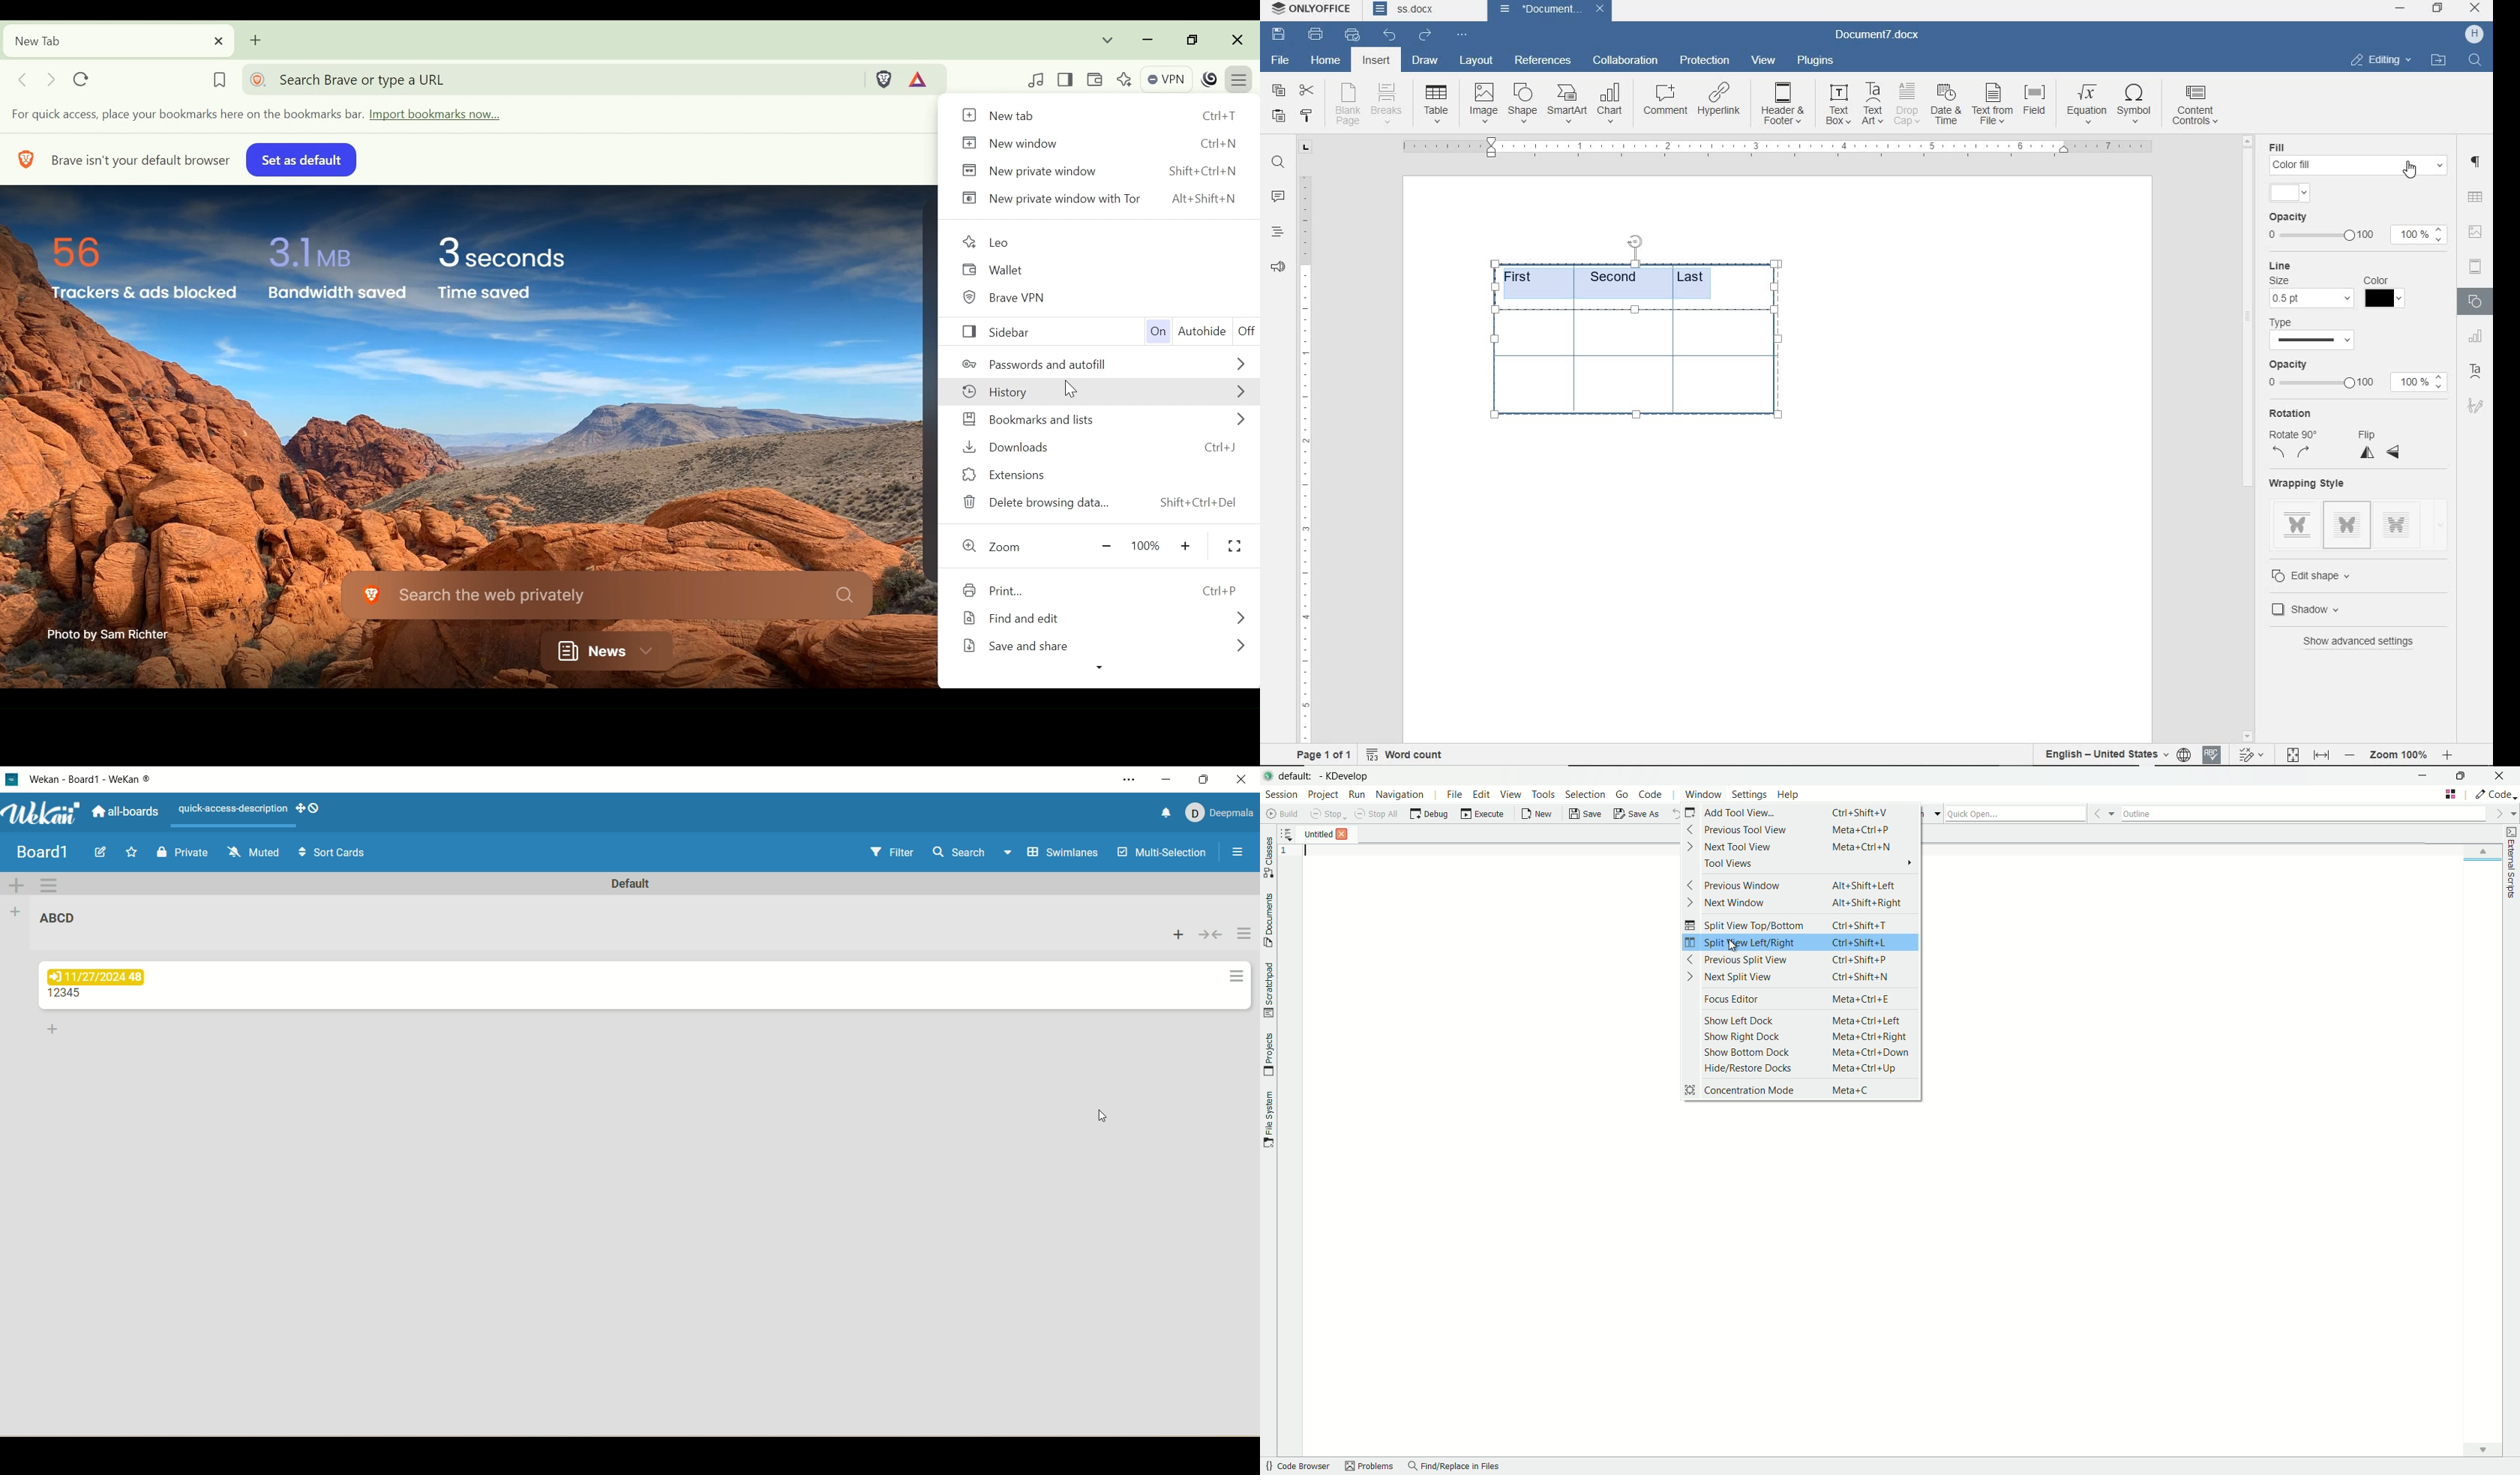 This screenshot has width=2520, height=1484. Describe the element at coordinates (1281, 35) in the screenshot. I see `save` at that location.